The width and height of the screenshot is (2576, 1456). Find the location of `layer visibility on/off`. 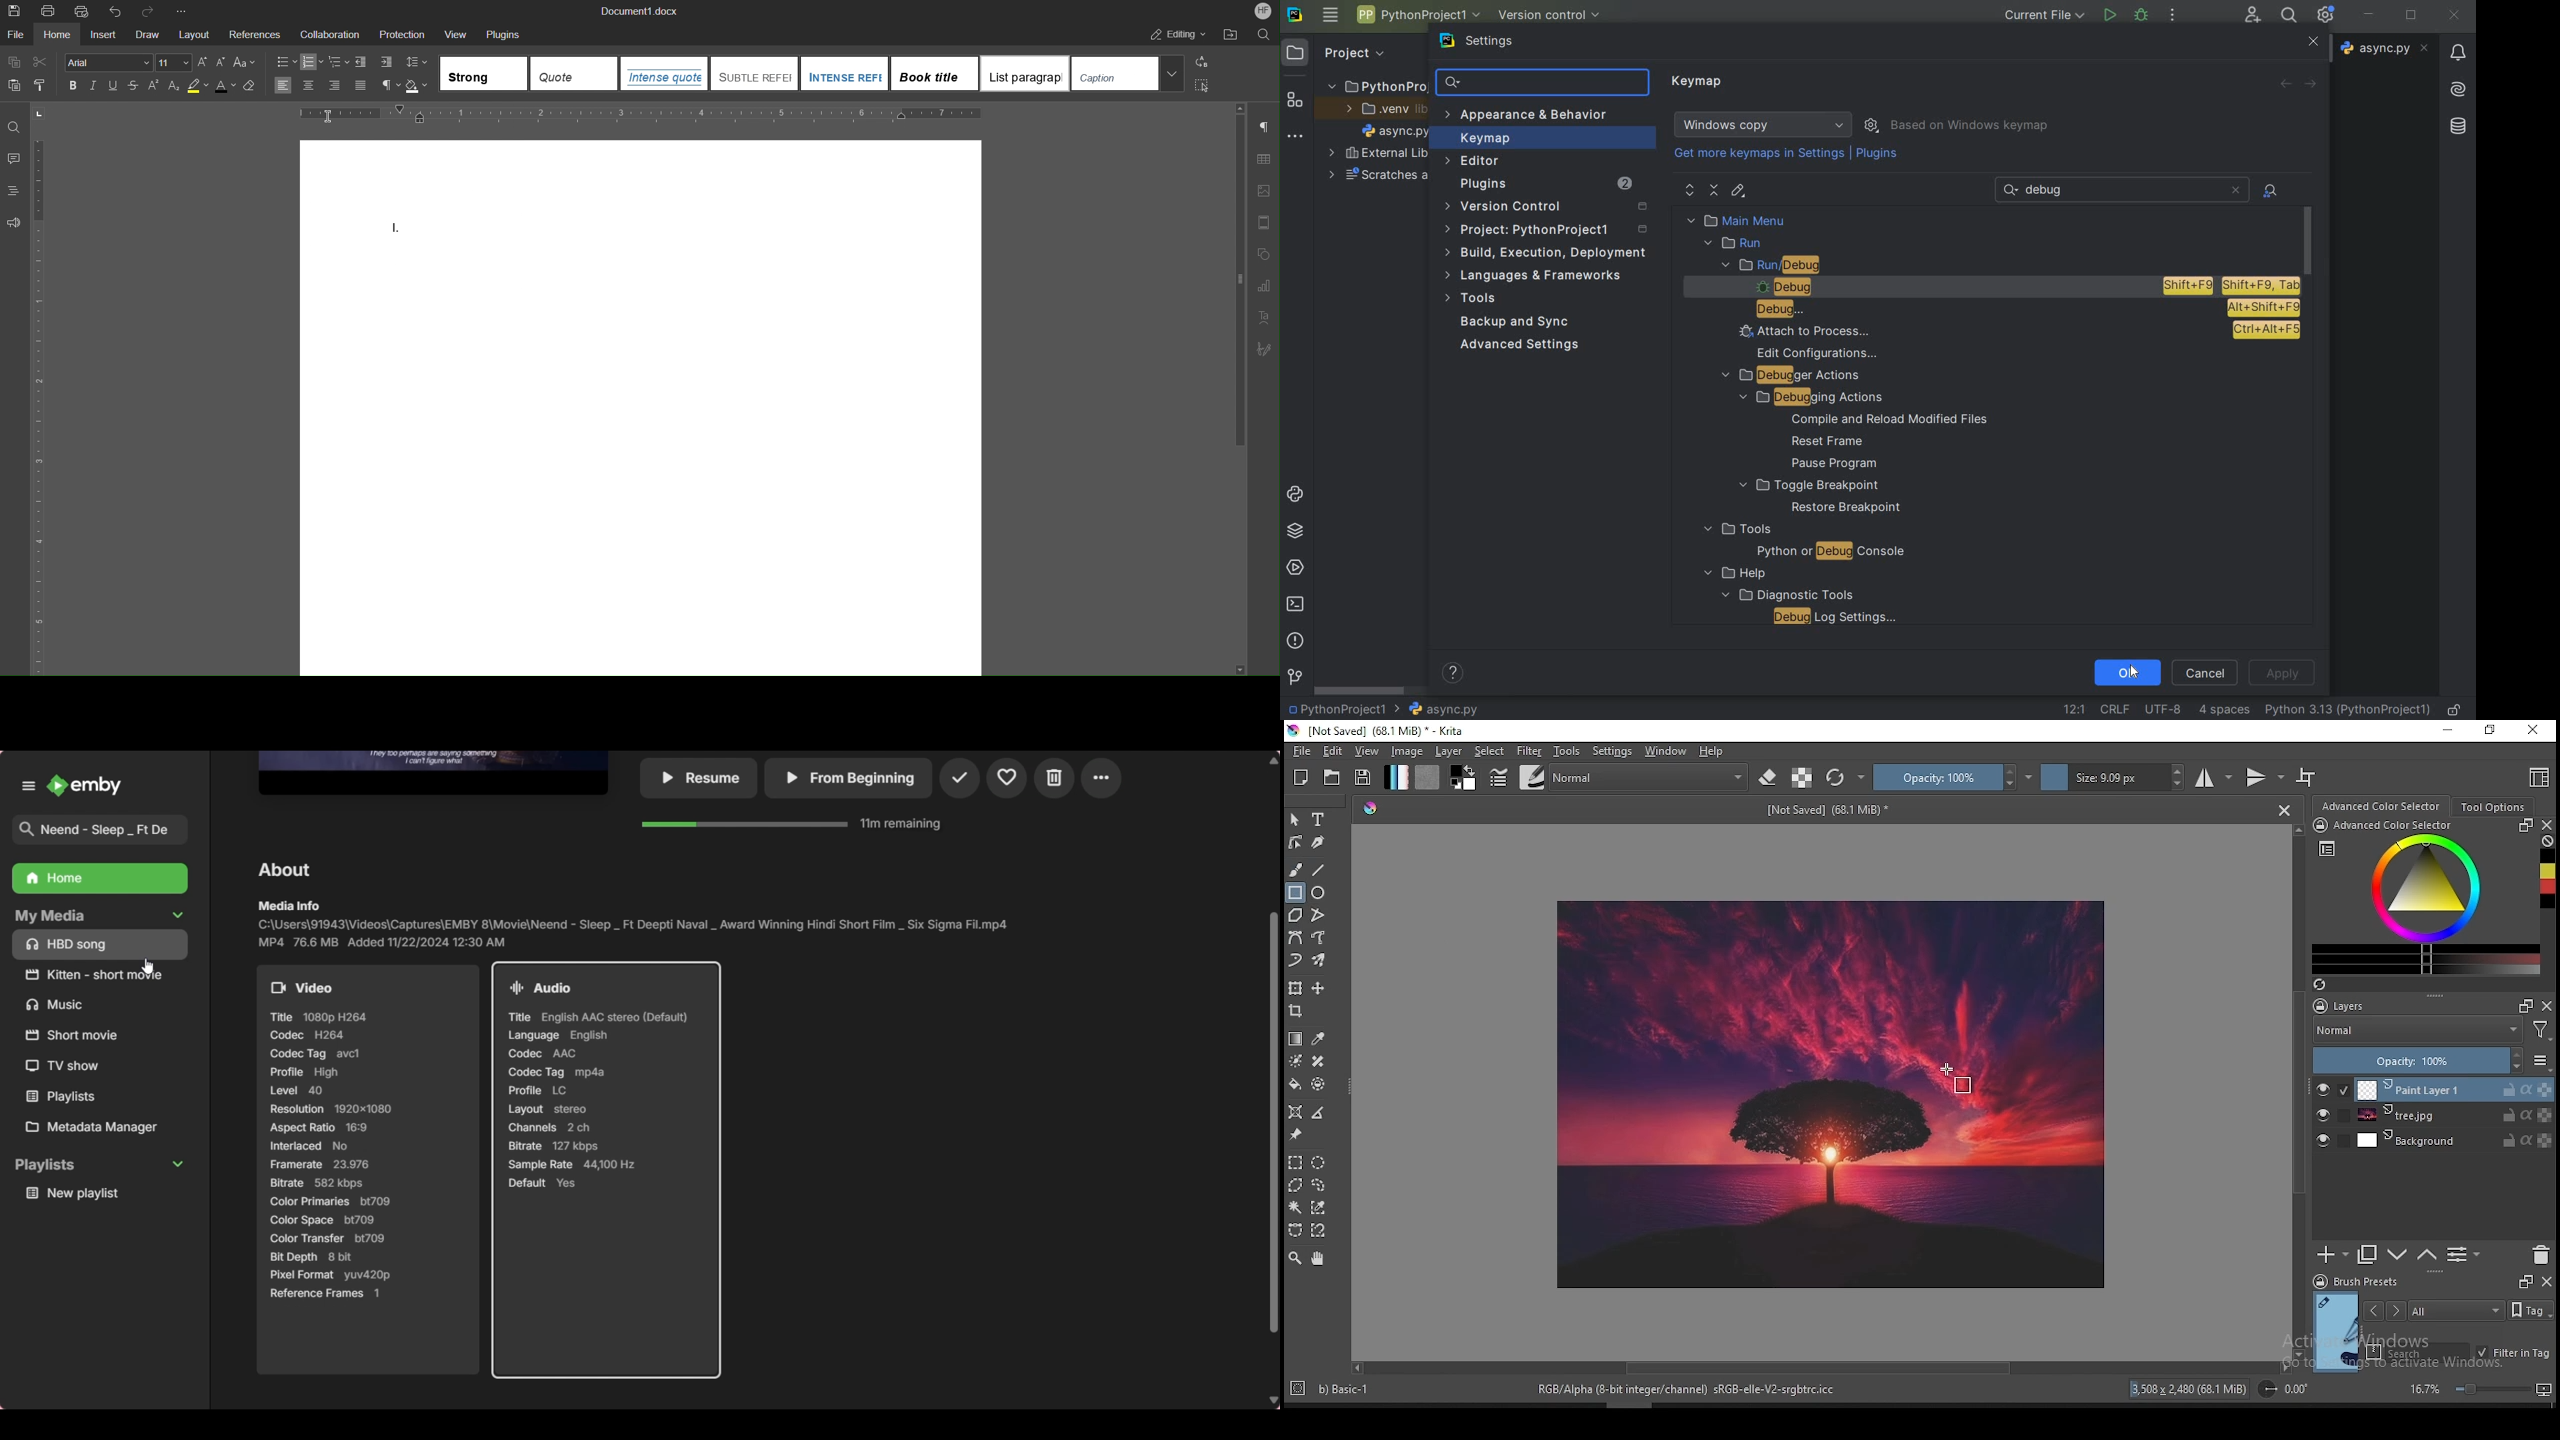

layer visibility on/off is located at coordinates (2323, 1139).